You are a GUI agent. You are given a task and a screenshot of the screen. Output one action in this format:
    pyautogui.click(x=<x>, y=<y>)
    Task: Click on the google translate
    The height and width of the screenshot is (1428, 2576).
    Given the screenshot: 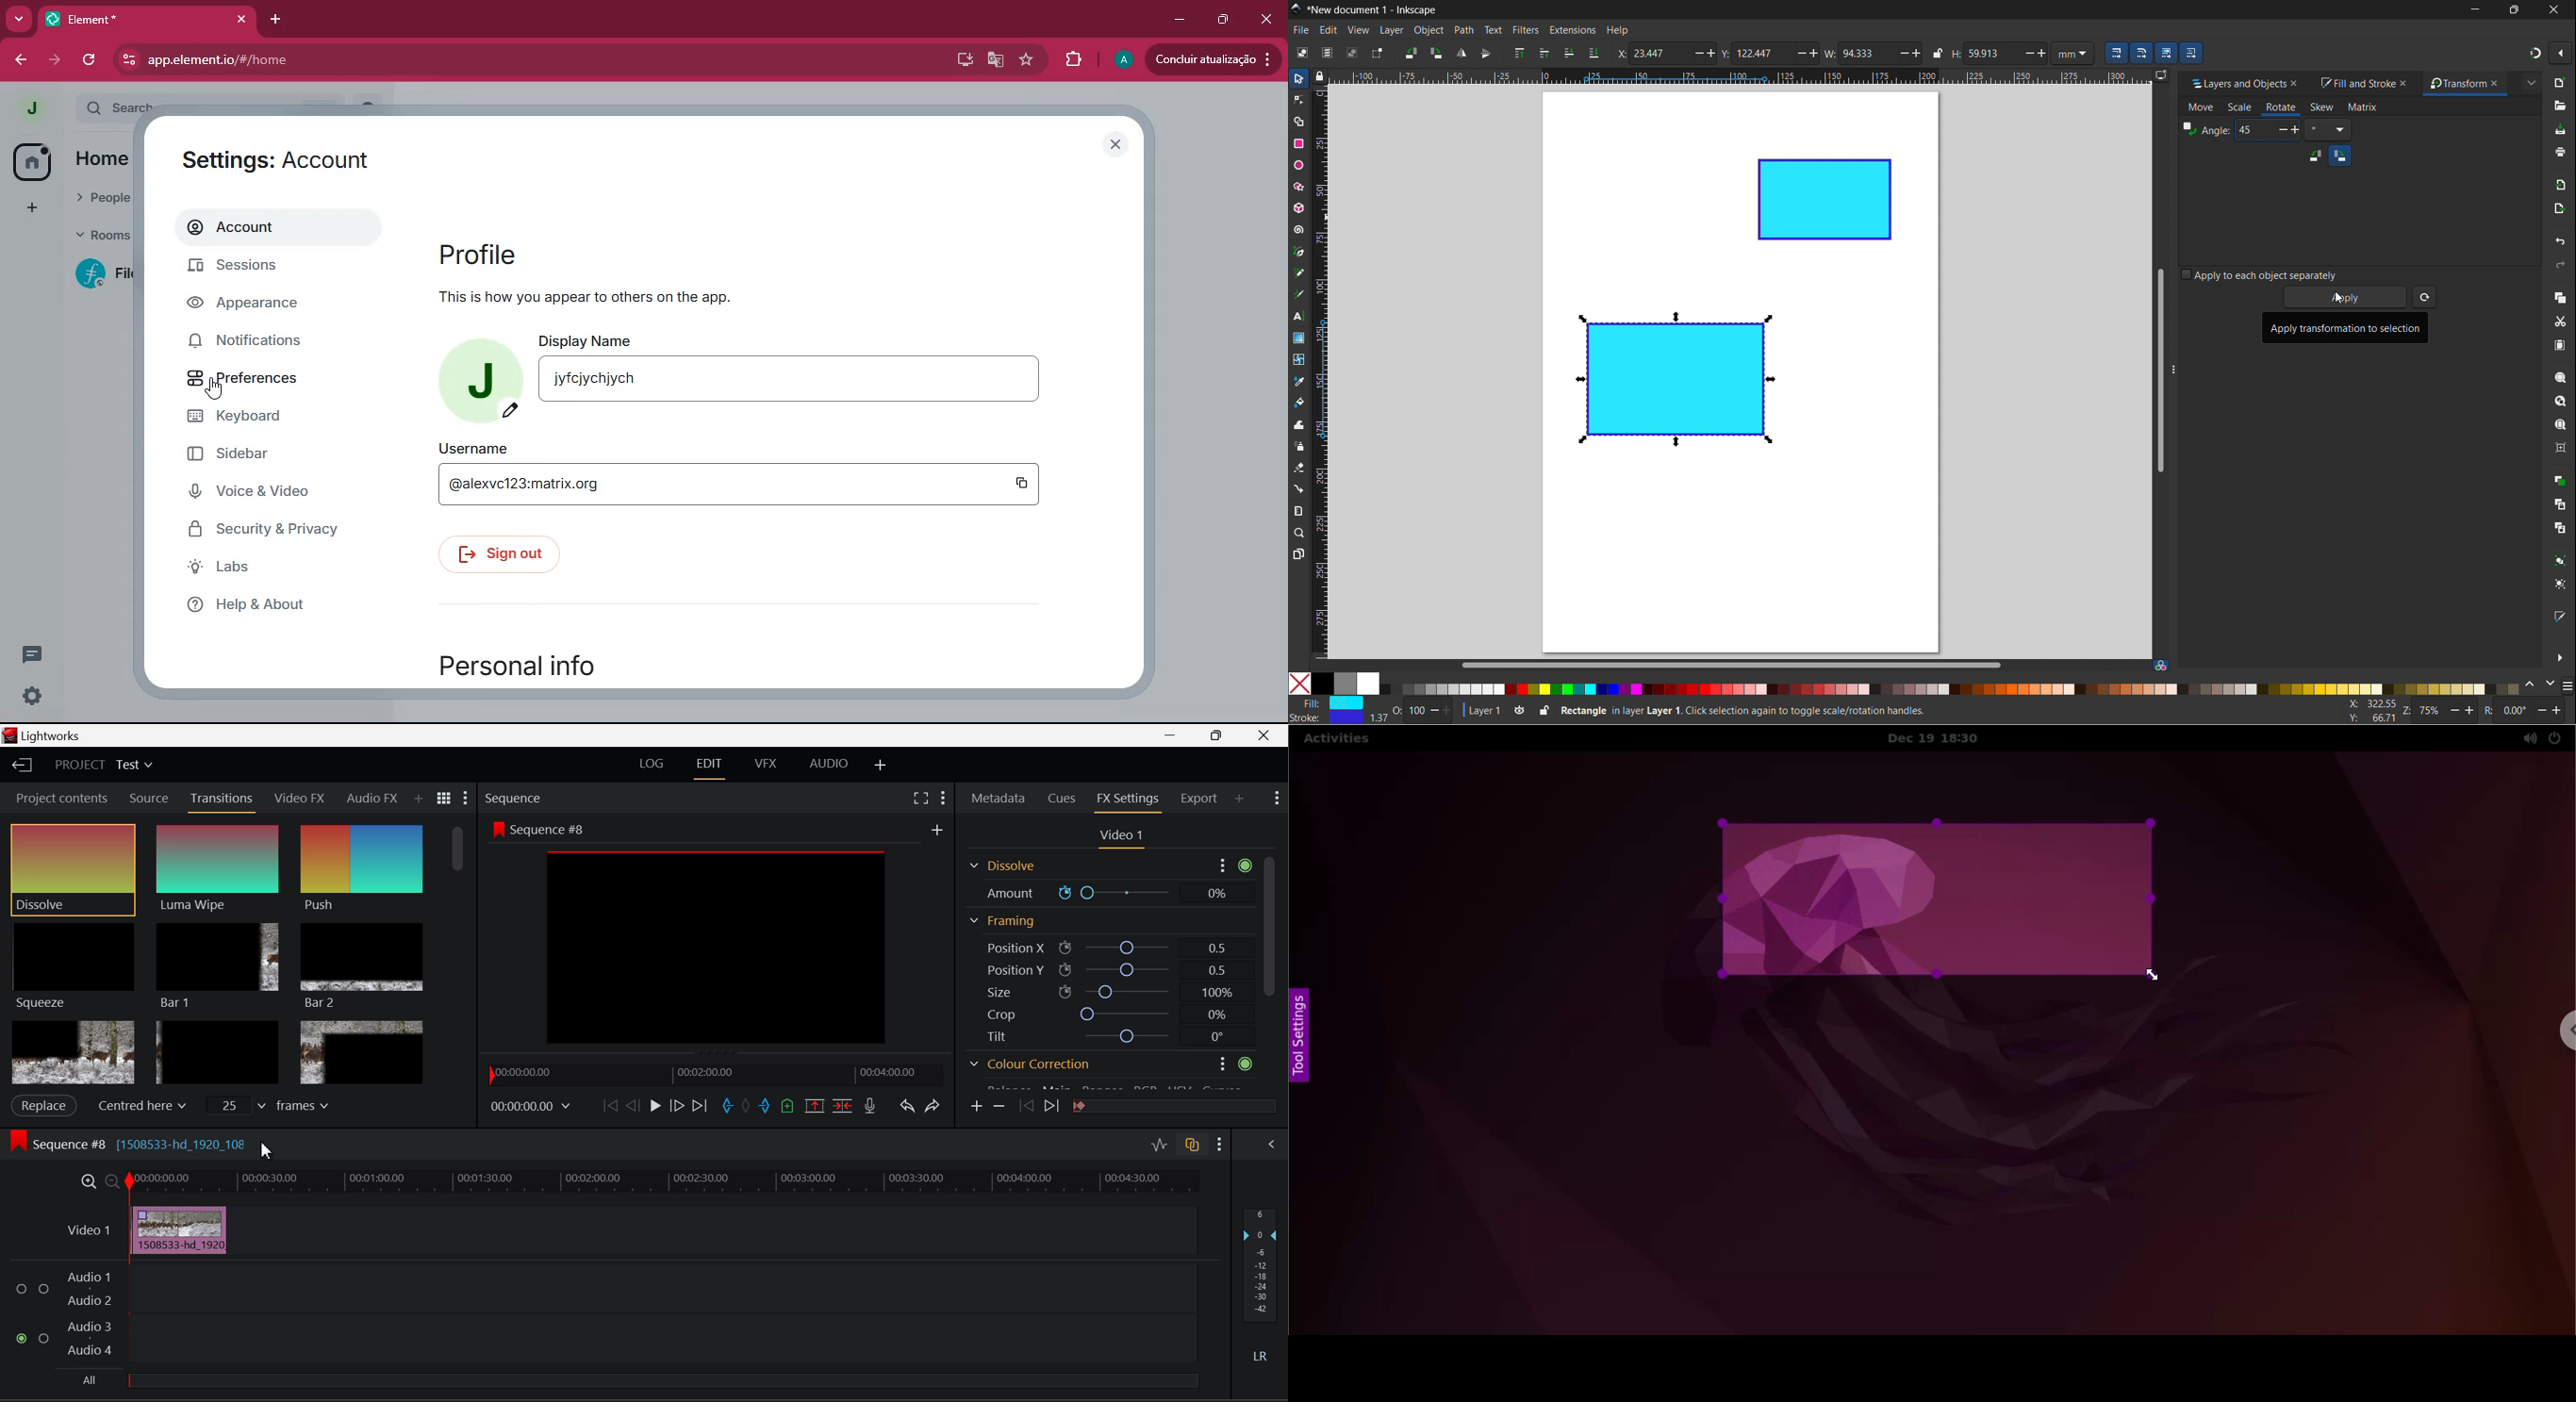 What is the action you would take?
    pyautogui.click(x=996, y=59)
    